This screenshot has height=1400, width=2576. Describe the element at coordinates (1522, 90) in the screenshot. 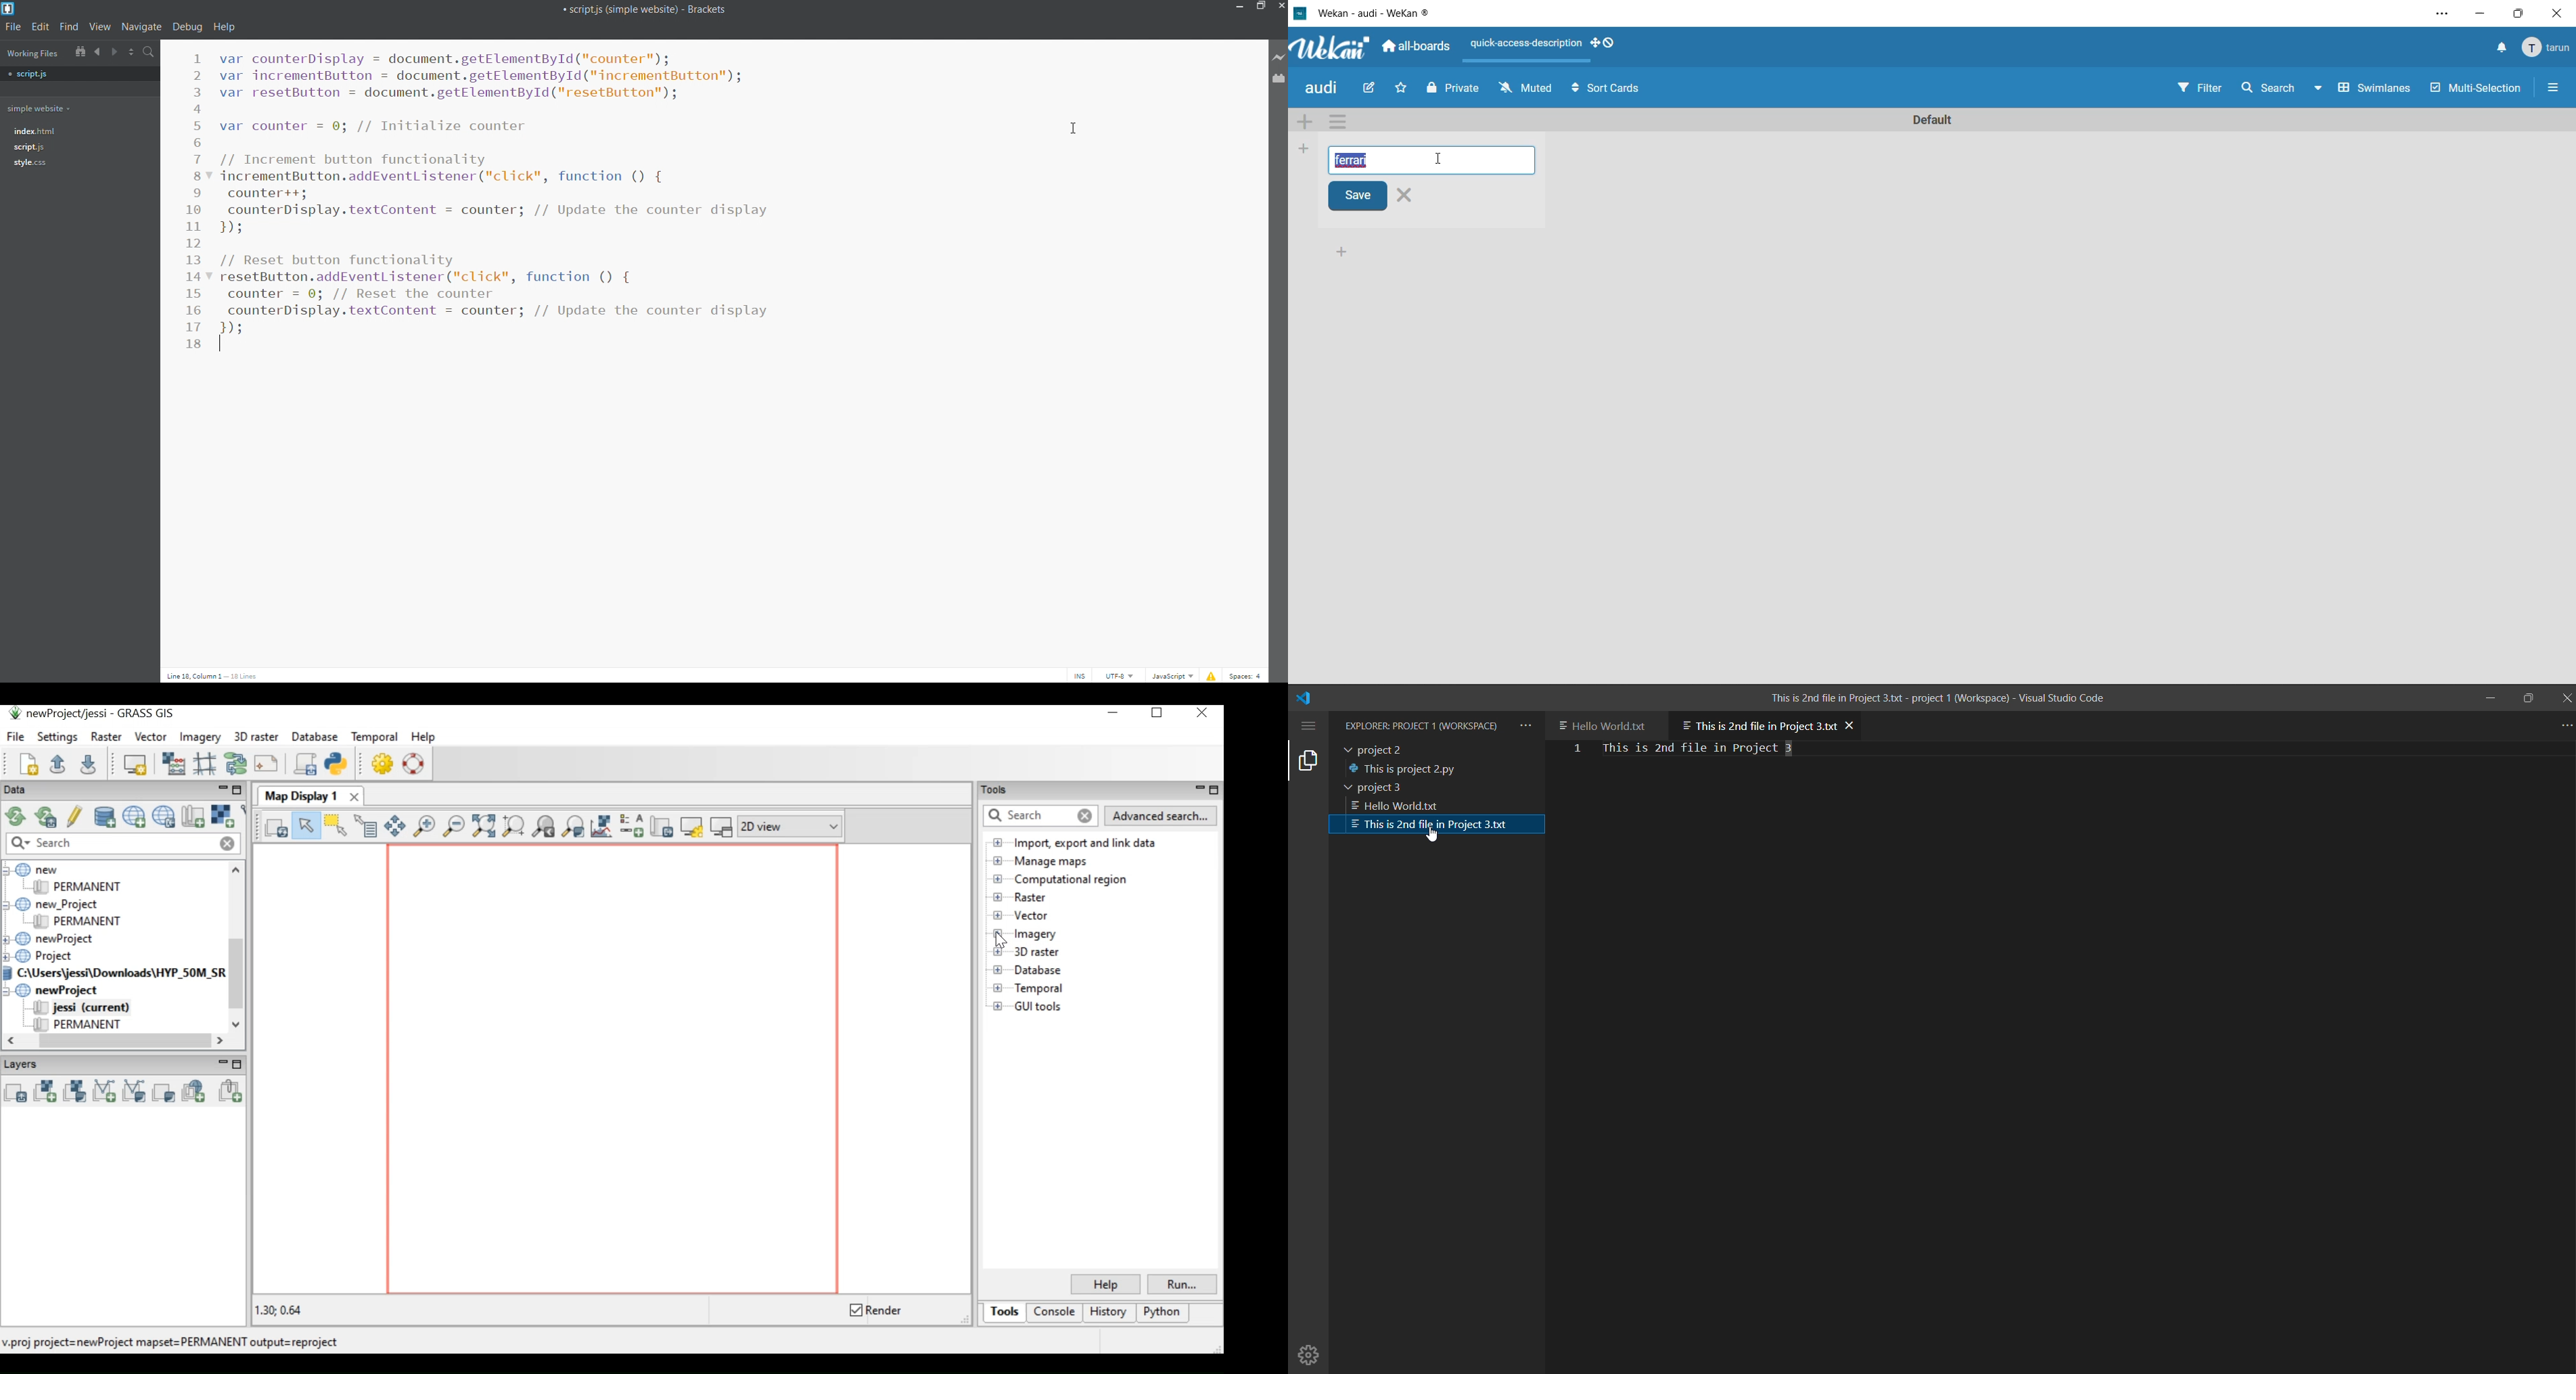

I see `Muted` at that location.